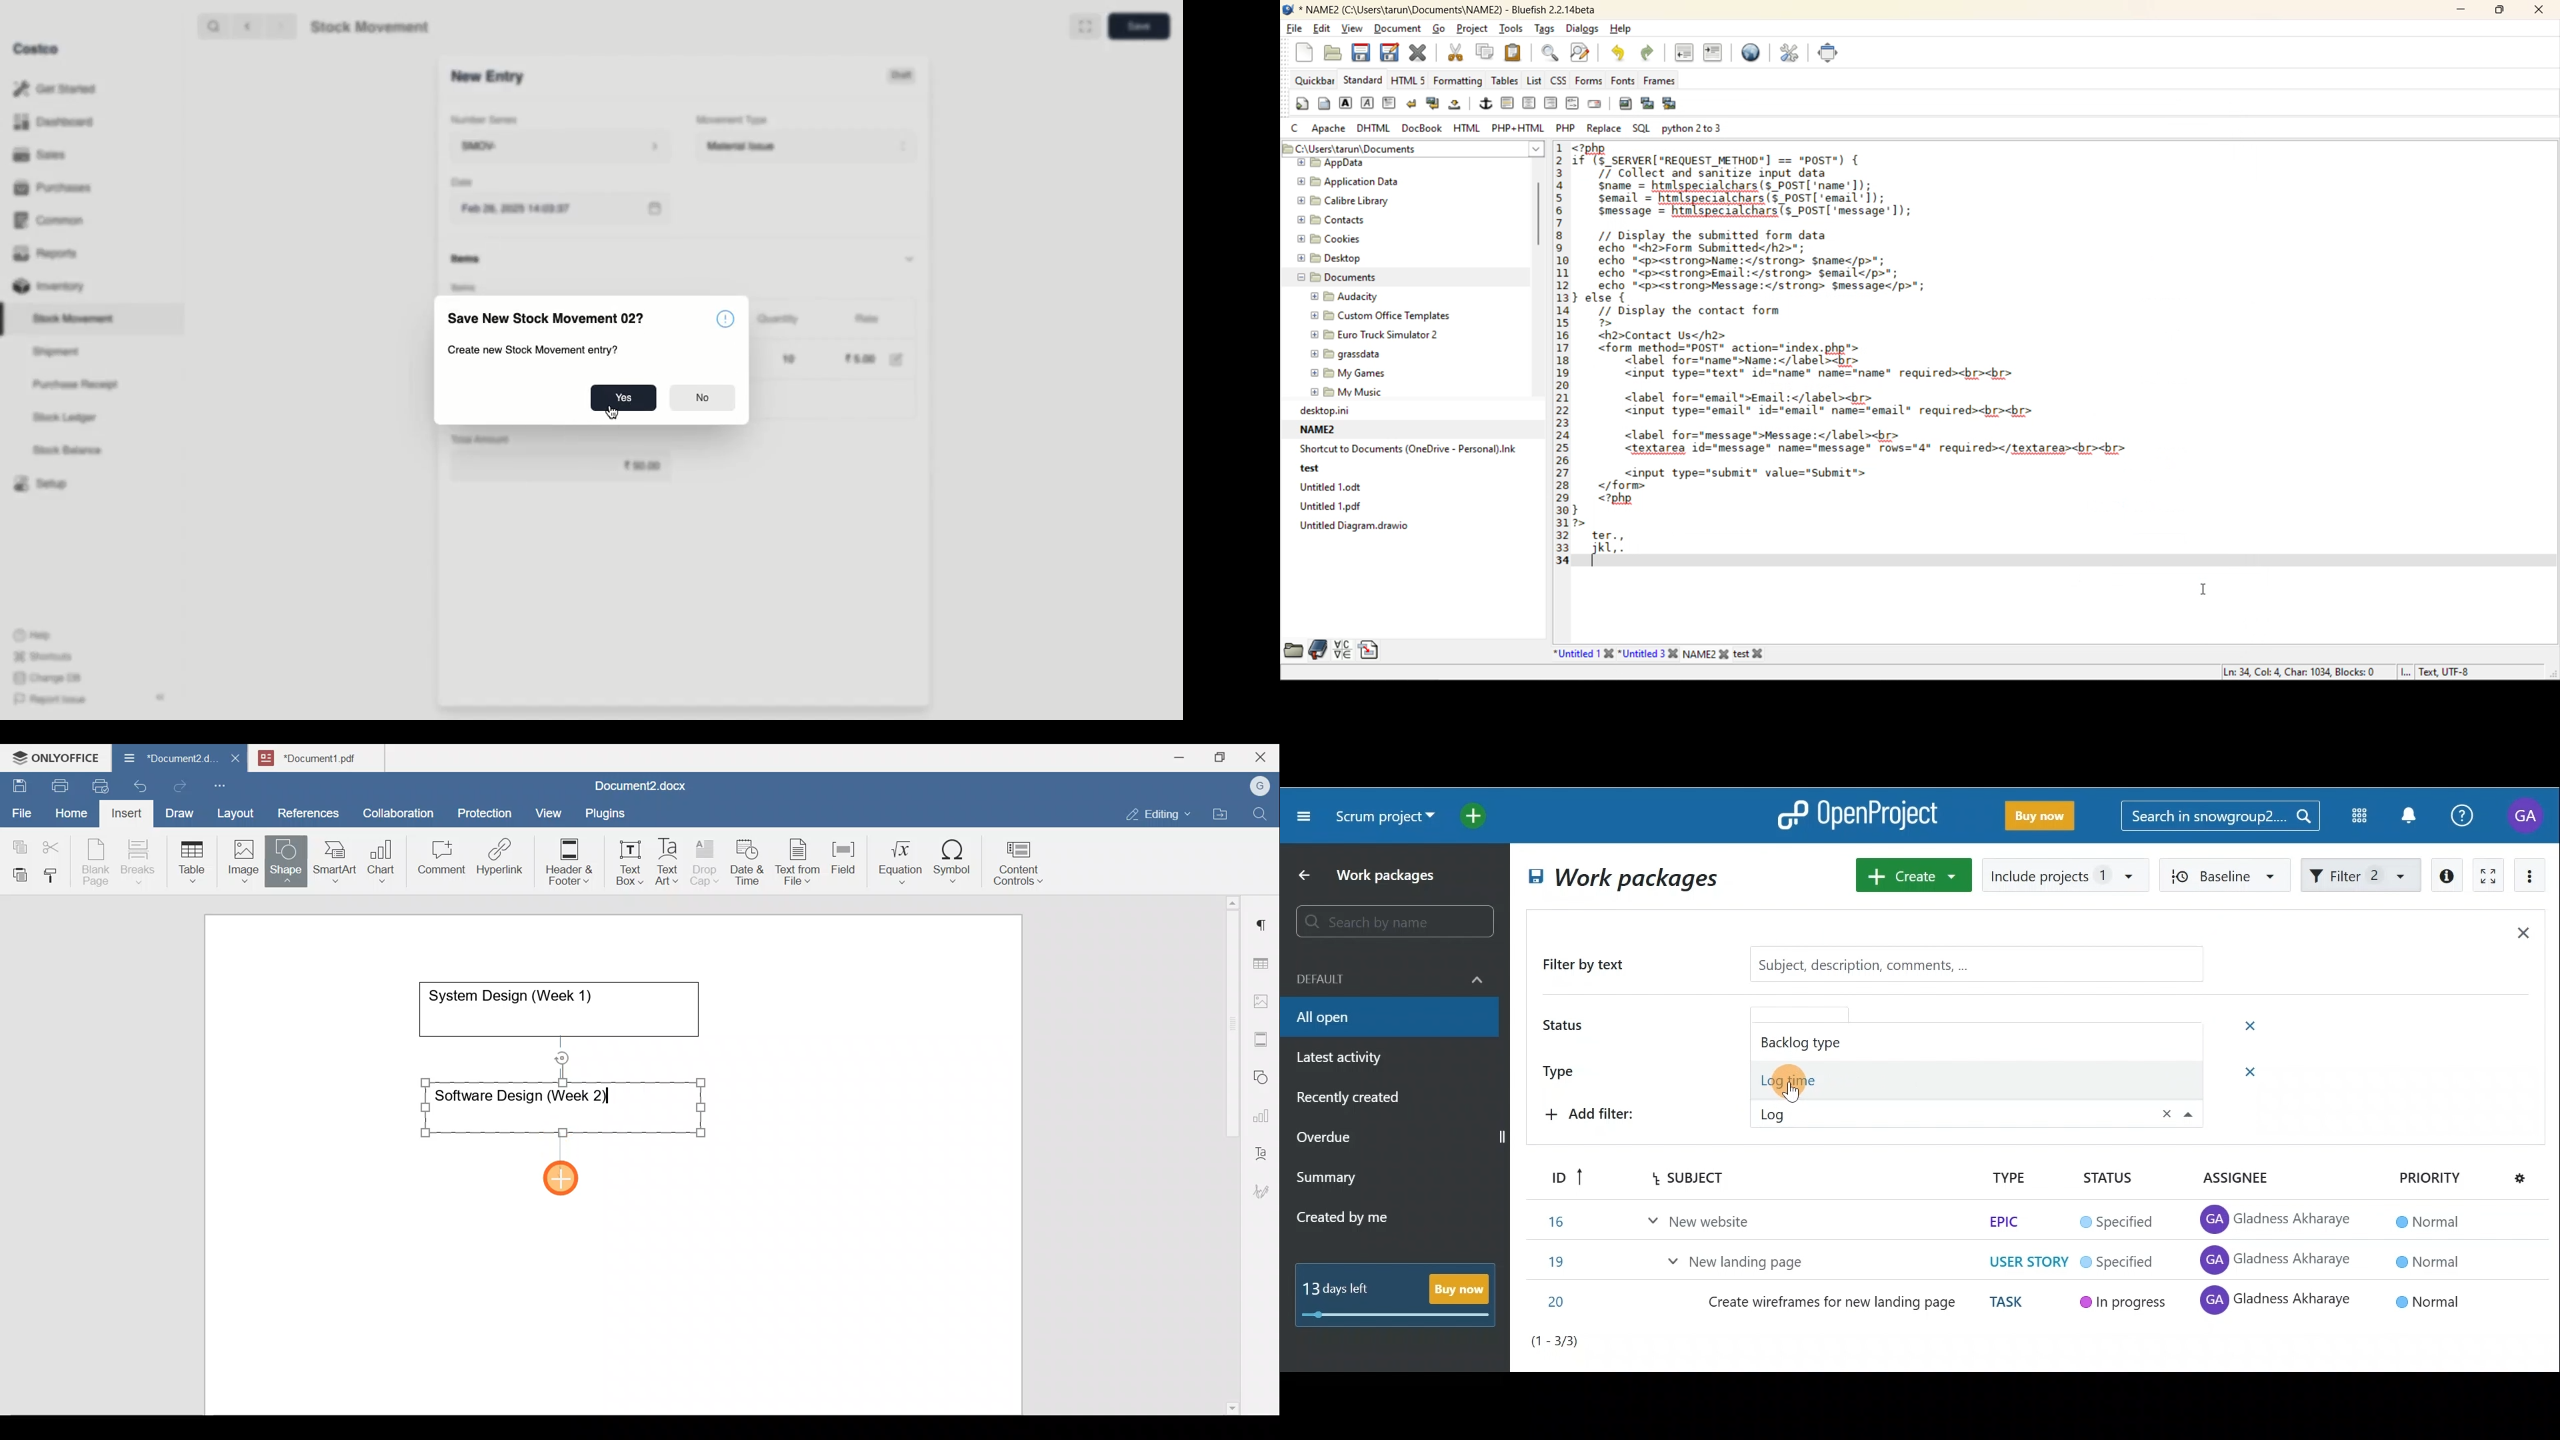  What do you see at coordinates (489, 811) in the screenshot?
I see `Protection` at bounding box center [489, 811].